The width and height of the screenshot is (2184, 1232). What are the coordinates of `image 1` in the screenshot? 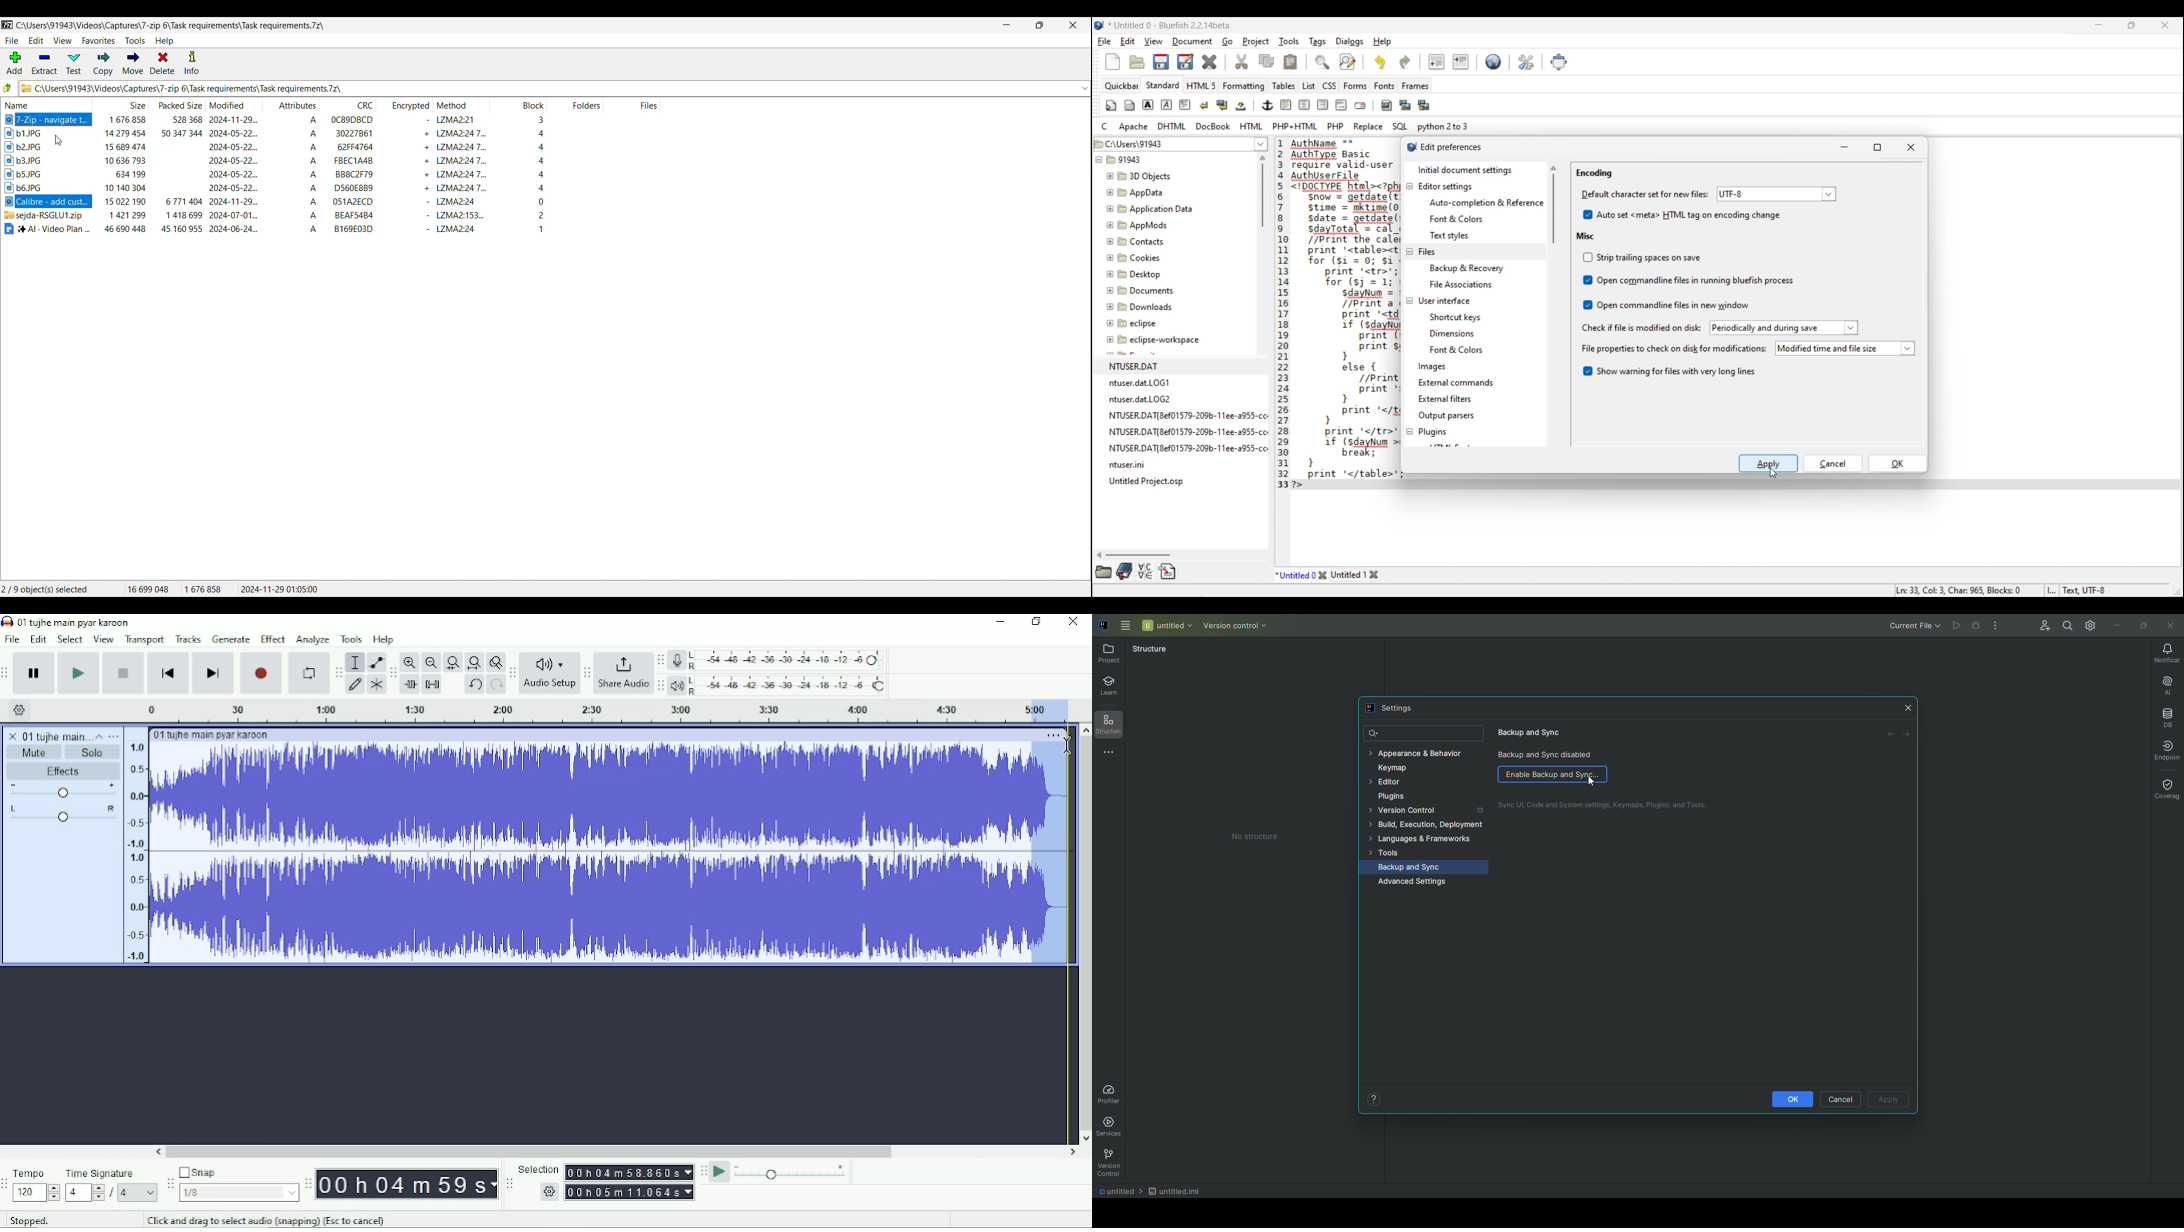 It's located at (40, 133).